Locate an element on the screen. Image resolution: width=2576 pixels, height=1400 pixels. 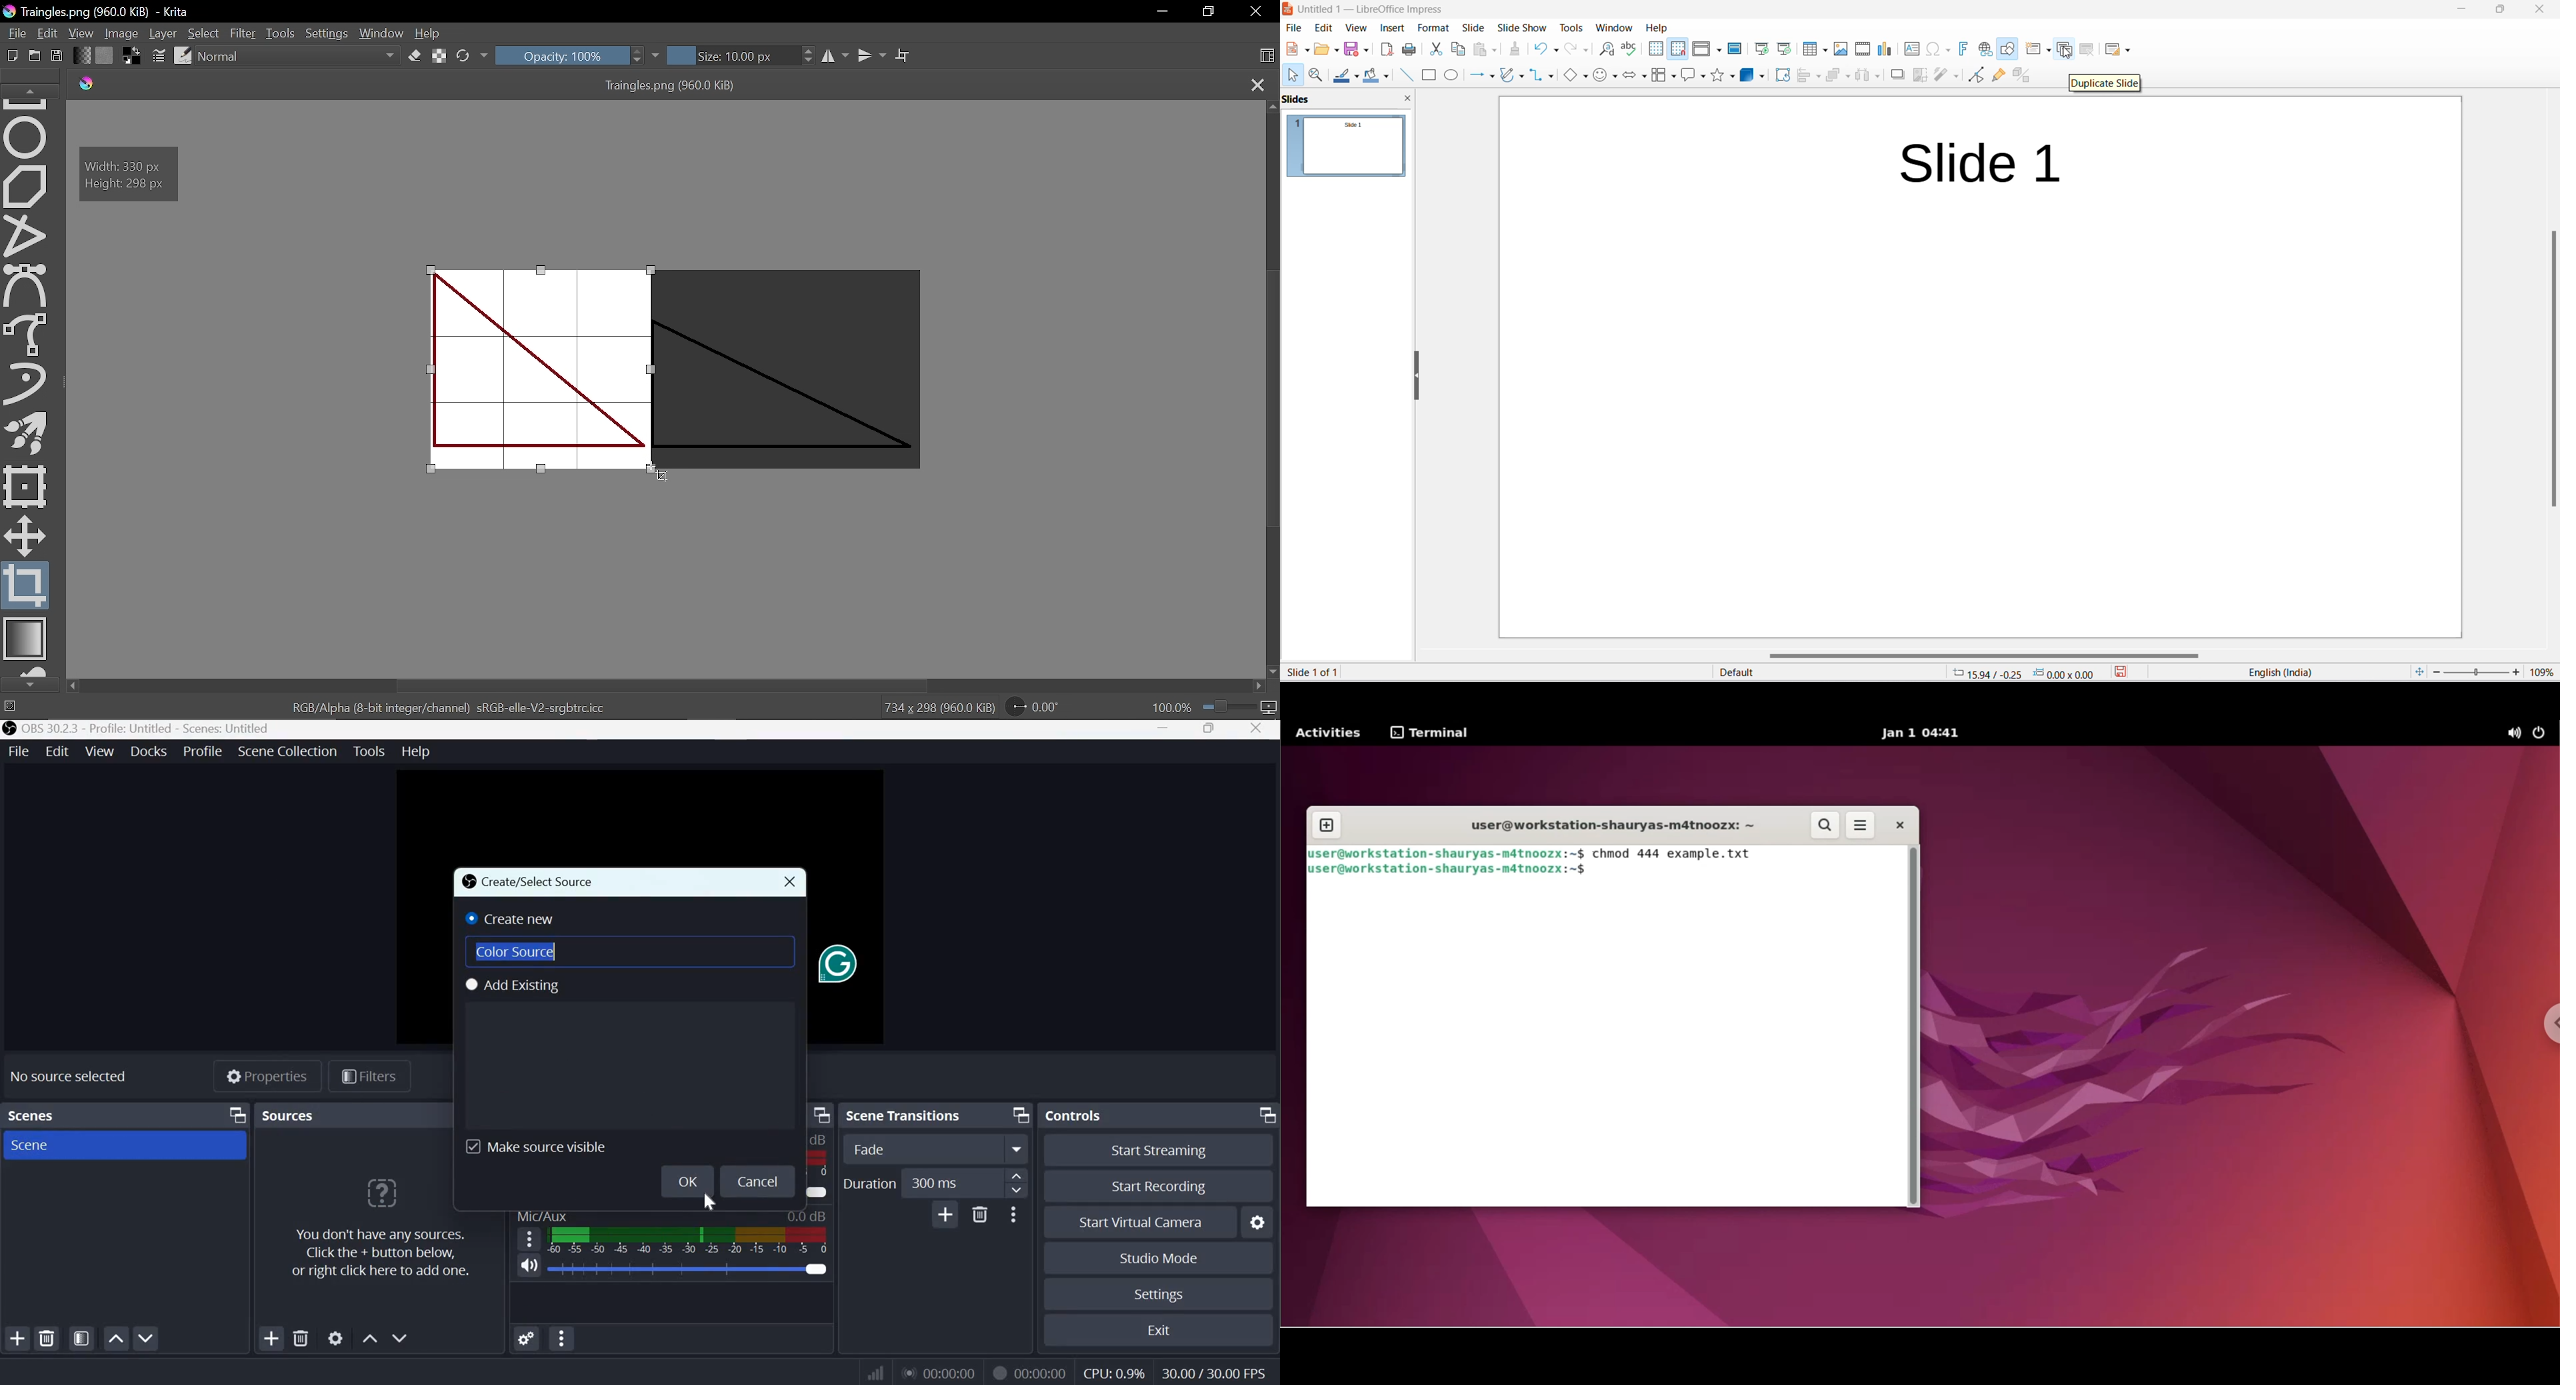
Remove selected source(s) is located at coordinates (301, 1338).